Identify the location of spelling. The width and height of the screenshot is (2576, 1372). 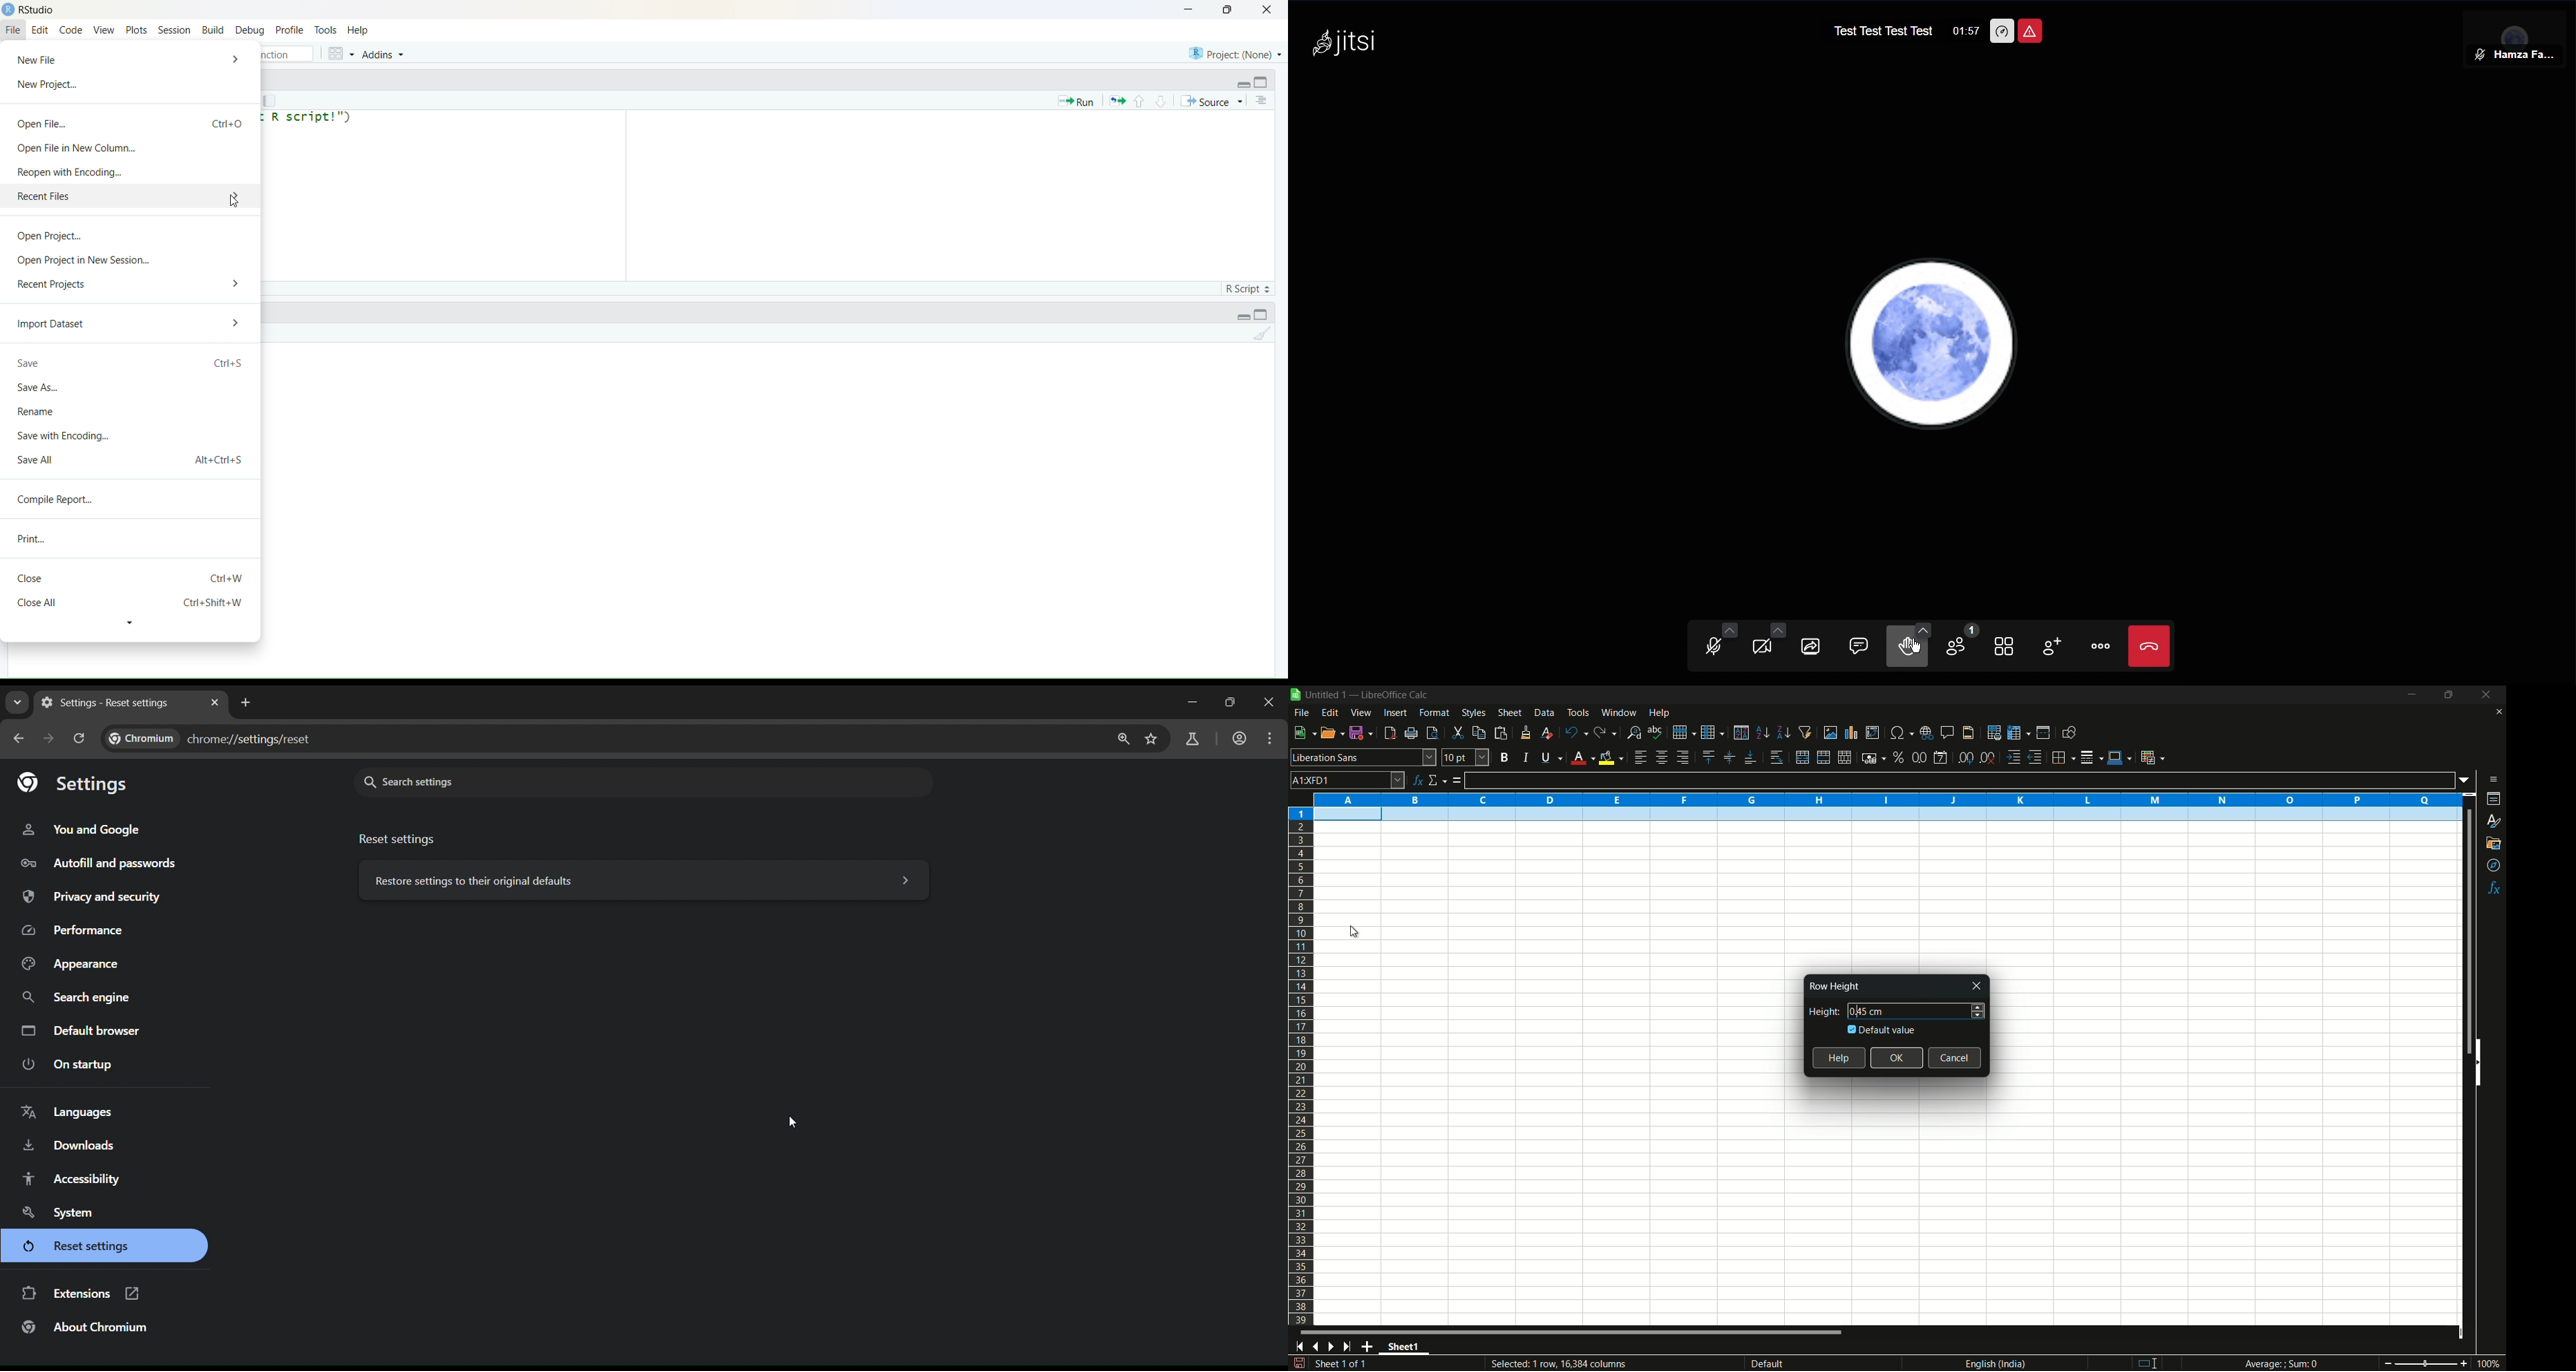
(1655, 731).